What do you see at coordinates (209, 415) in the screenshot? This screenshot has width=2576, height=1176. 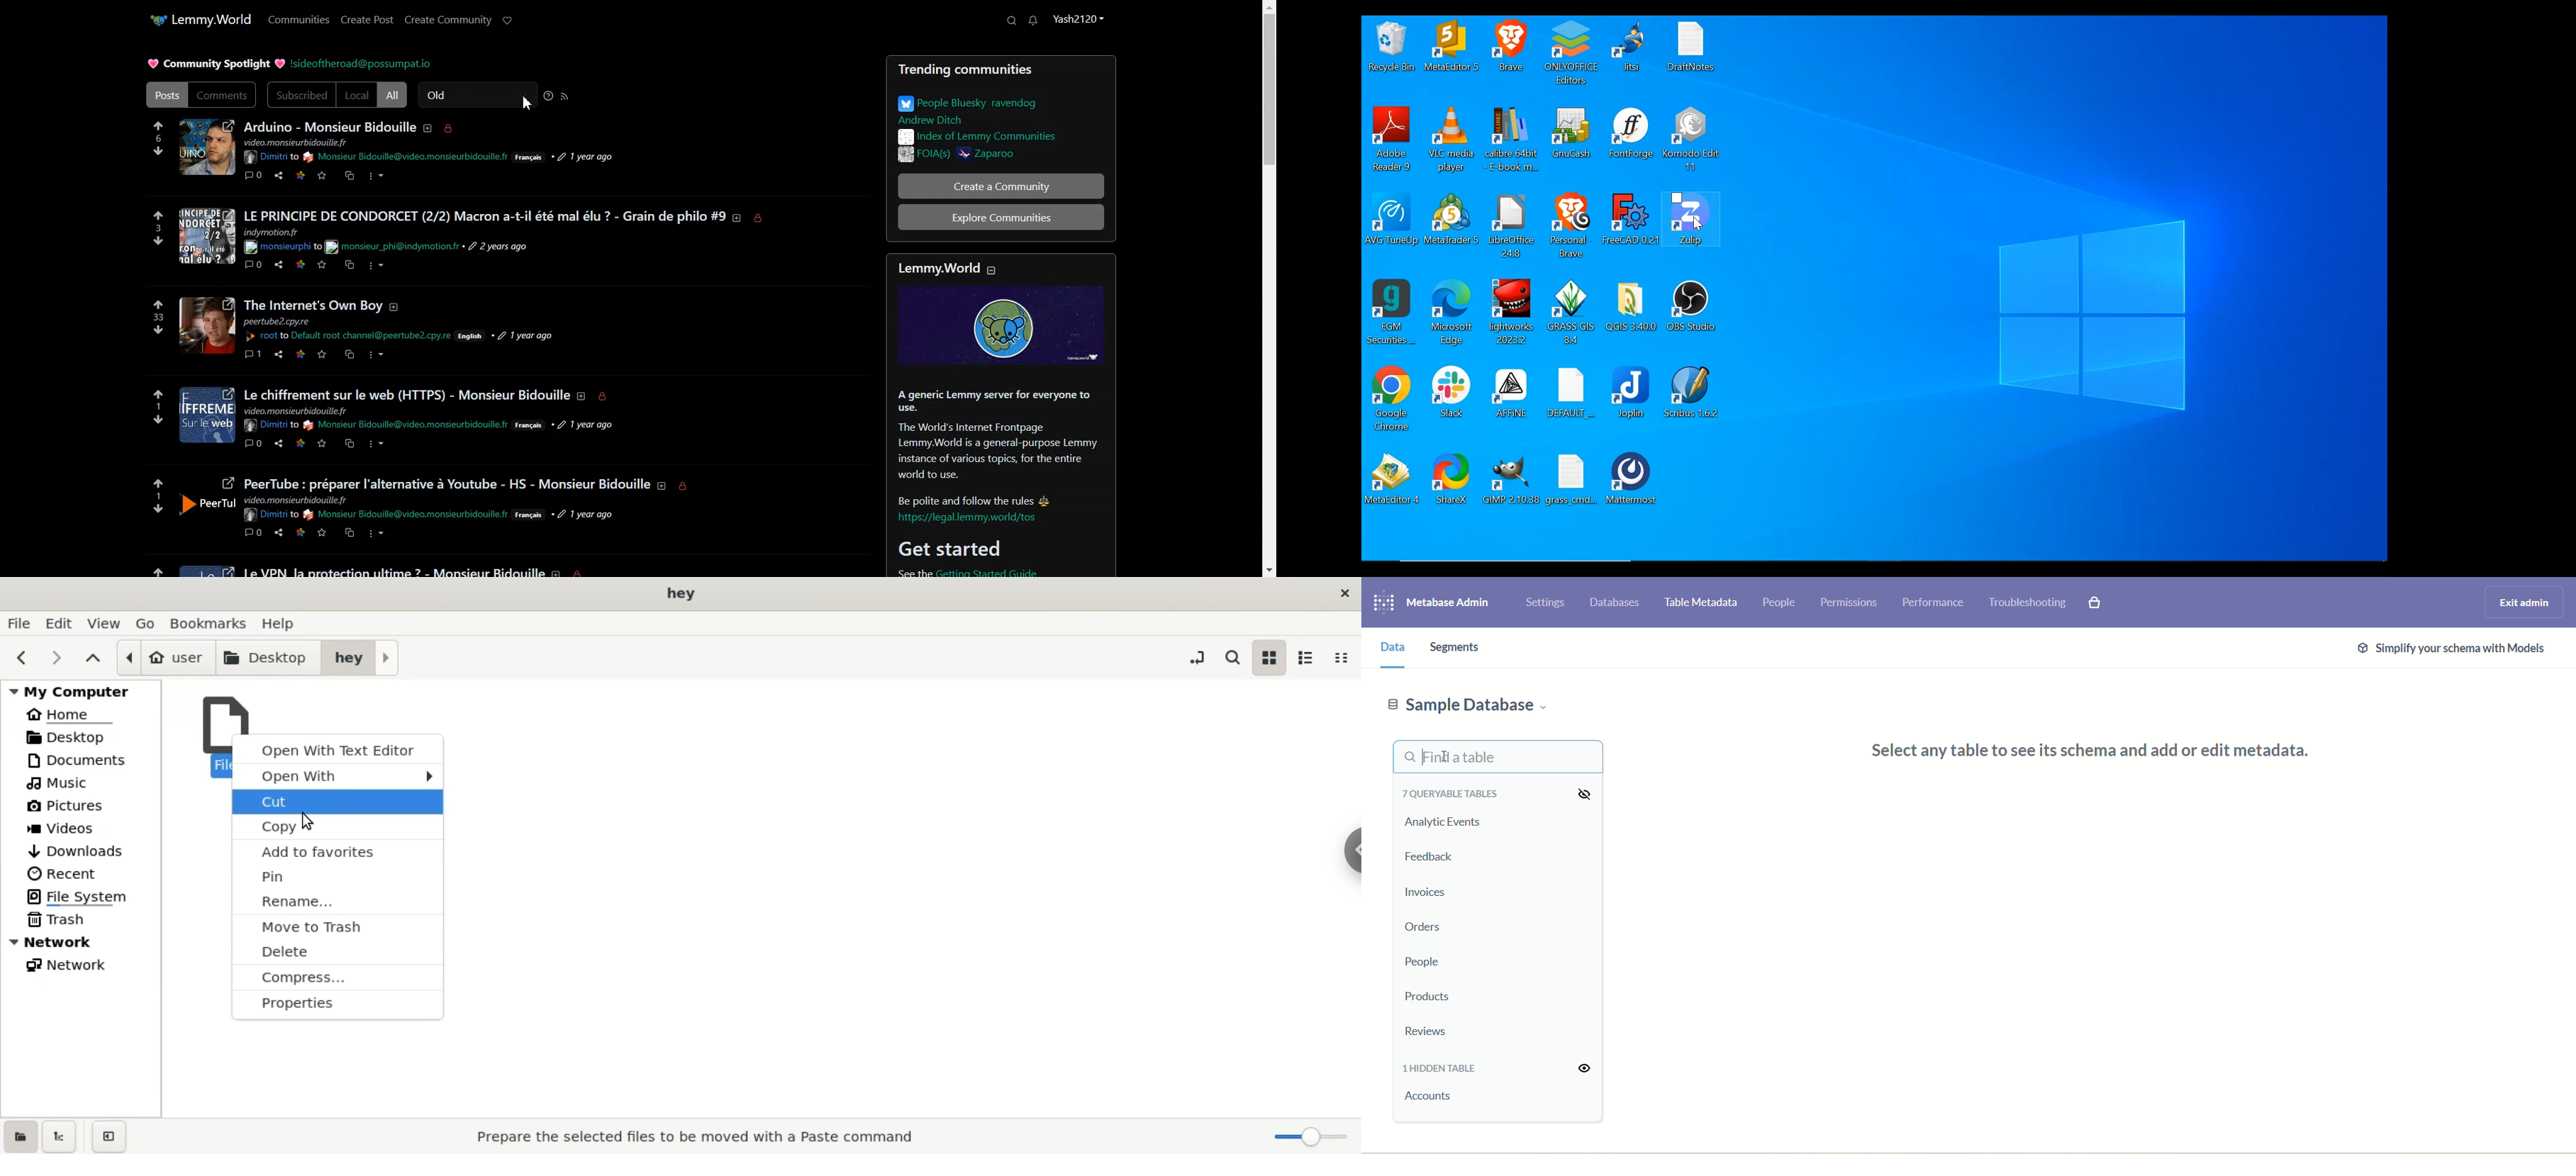 I see `` at bounding box center [209, 415].